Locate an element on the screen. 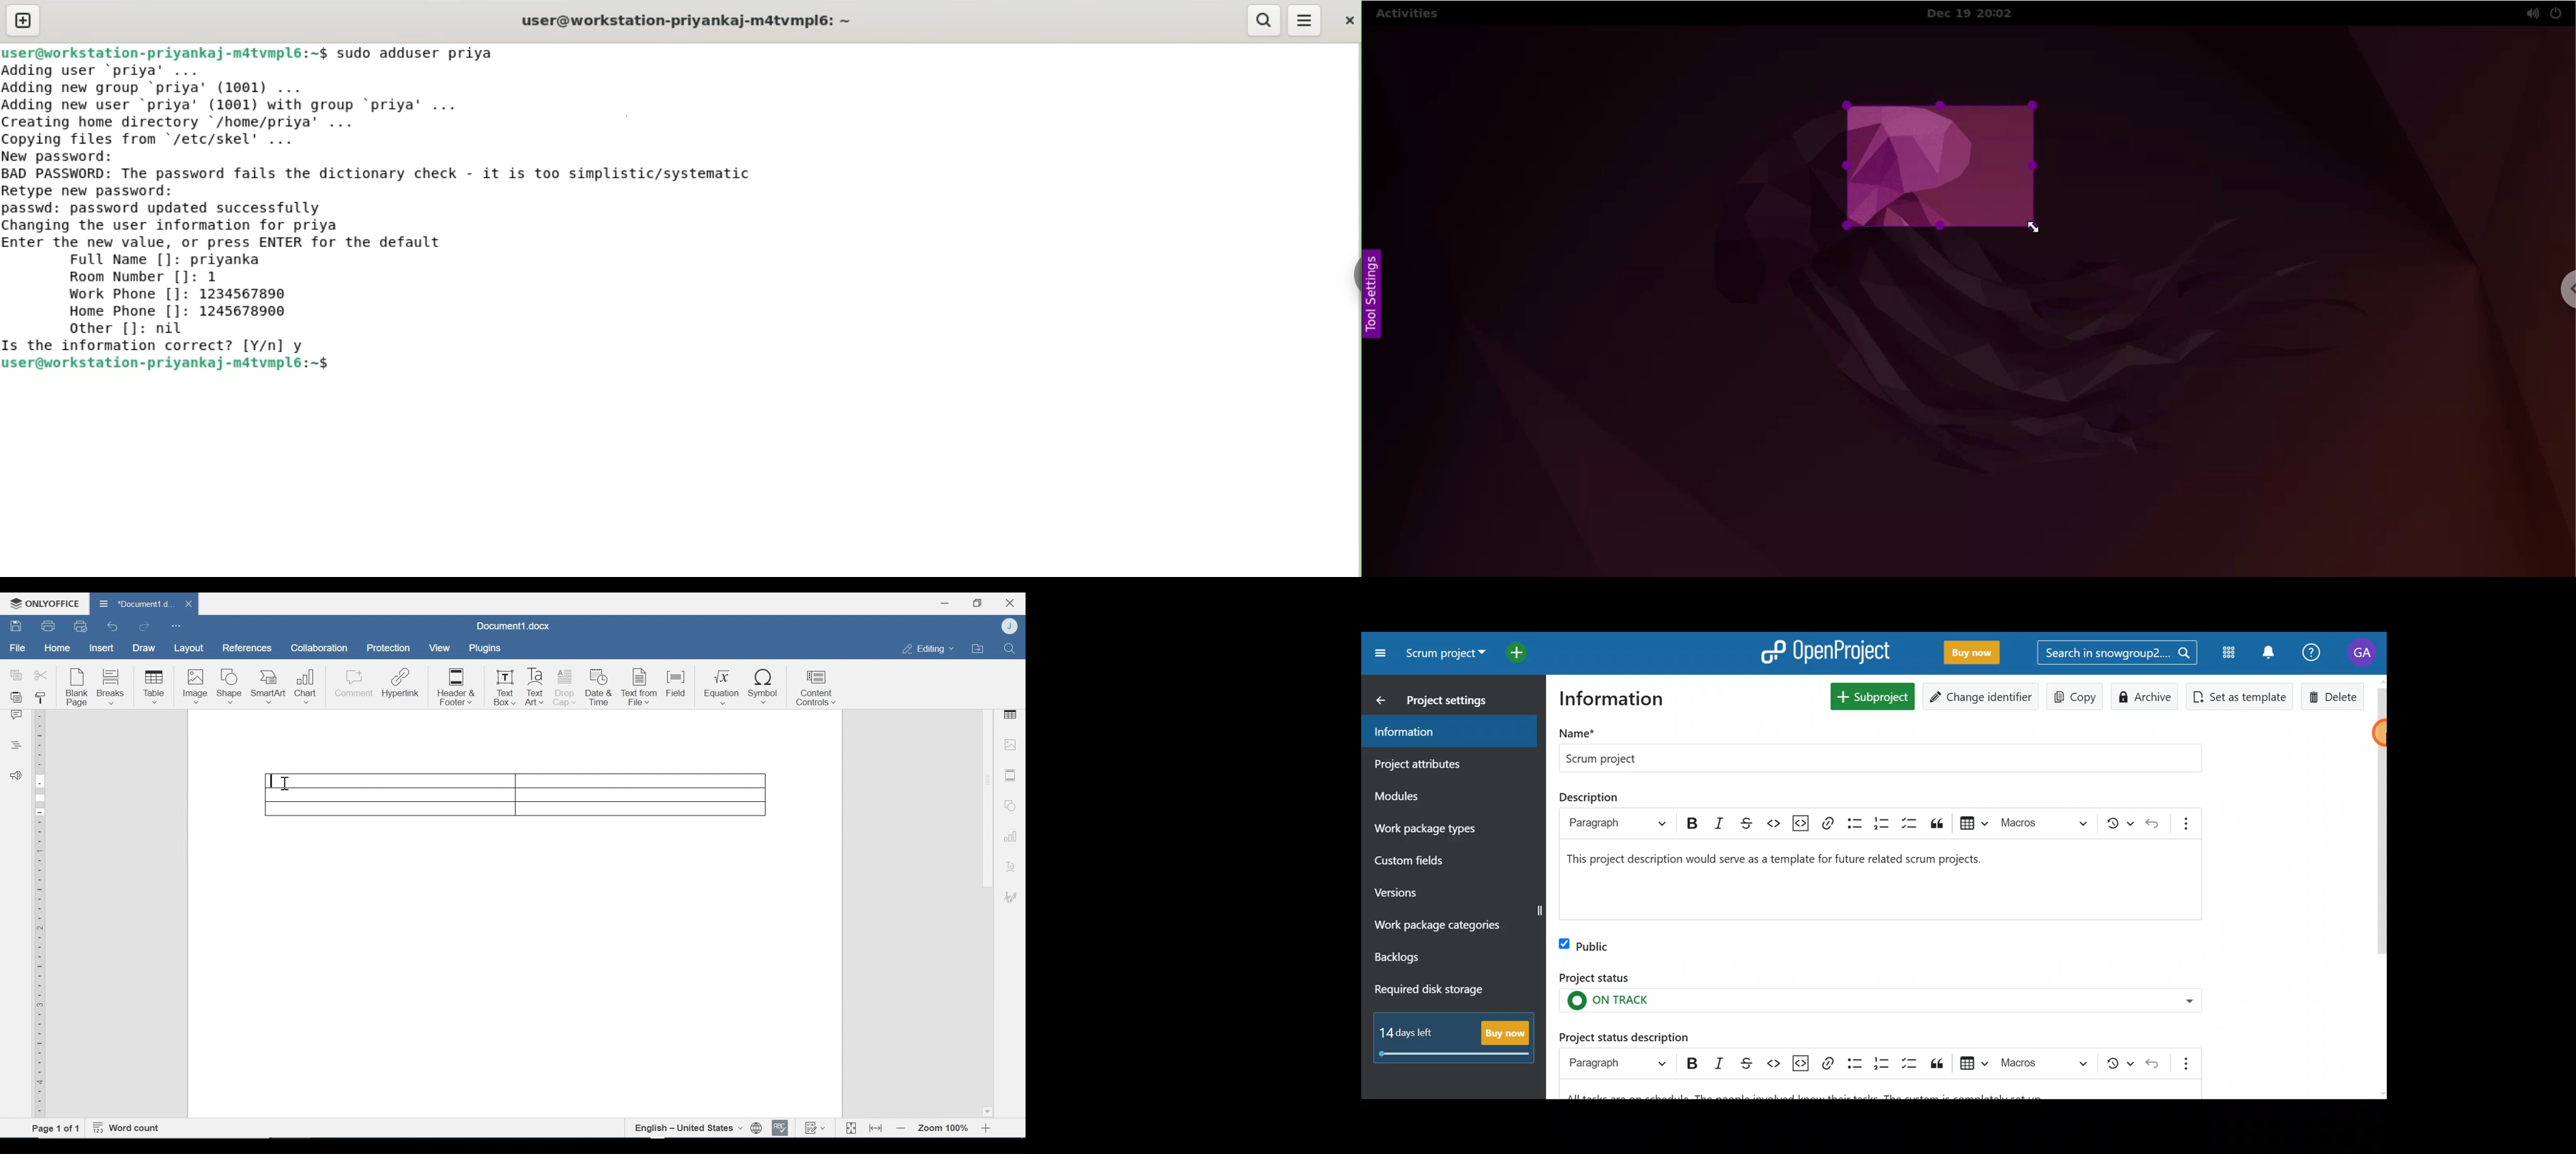  Zoom 100% is located at coordinates (944, 1128).